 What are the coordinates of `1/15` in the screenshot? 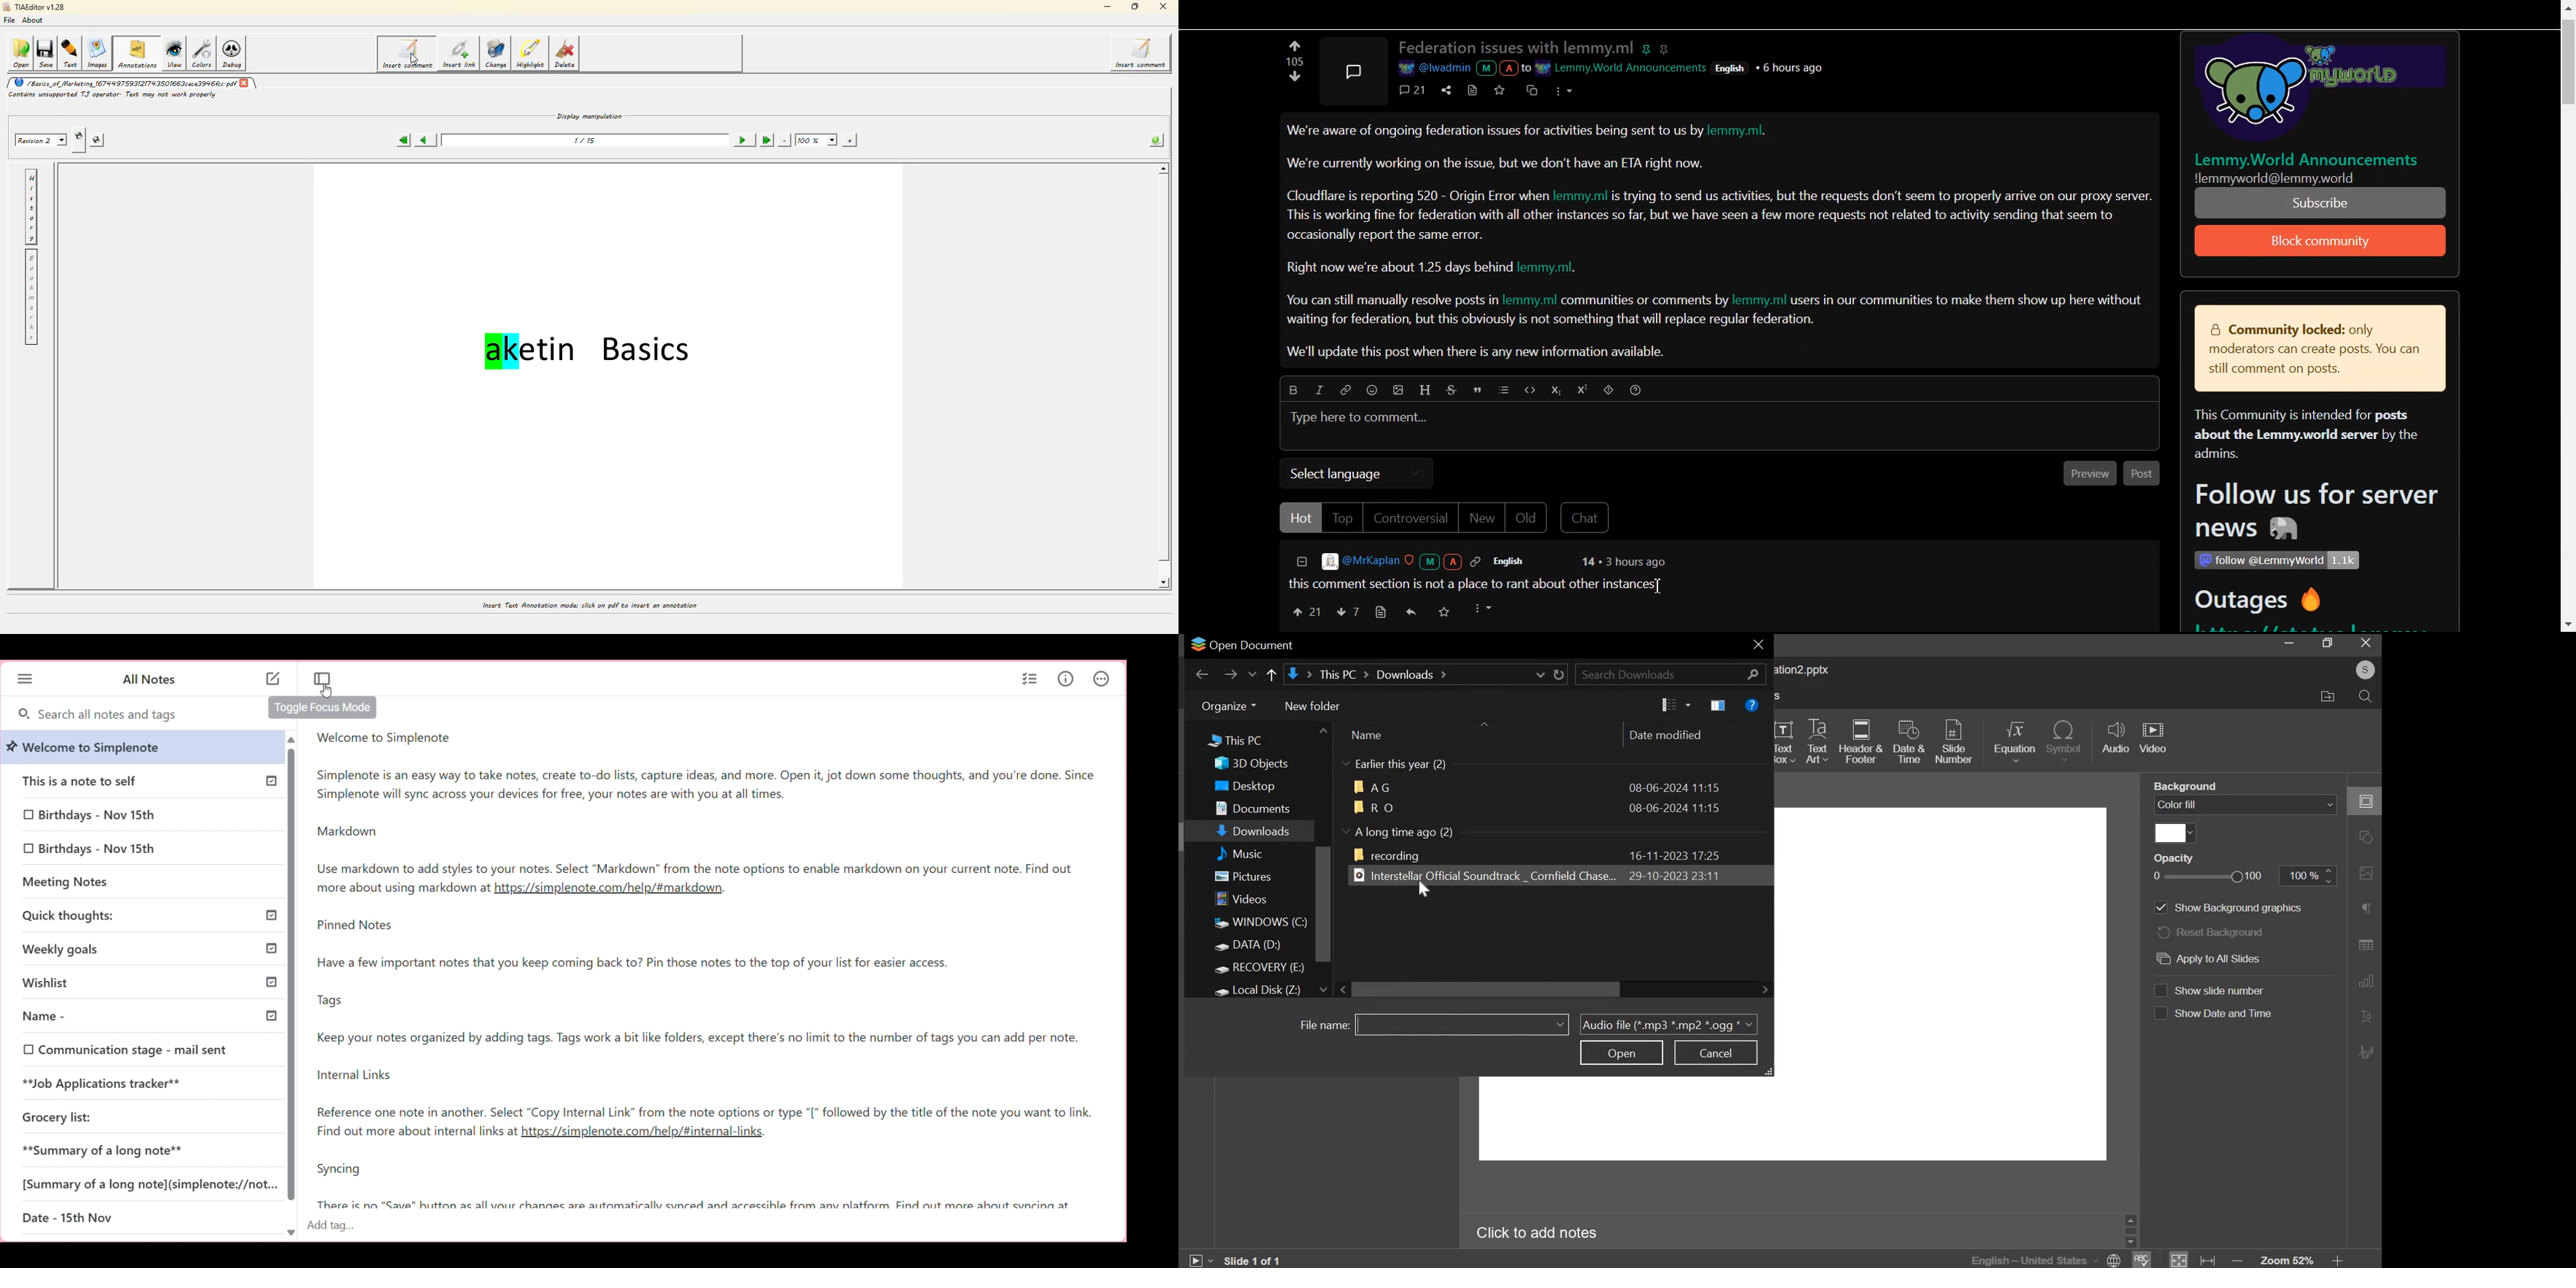 It's located at (587, 140).